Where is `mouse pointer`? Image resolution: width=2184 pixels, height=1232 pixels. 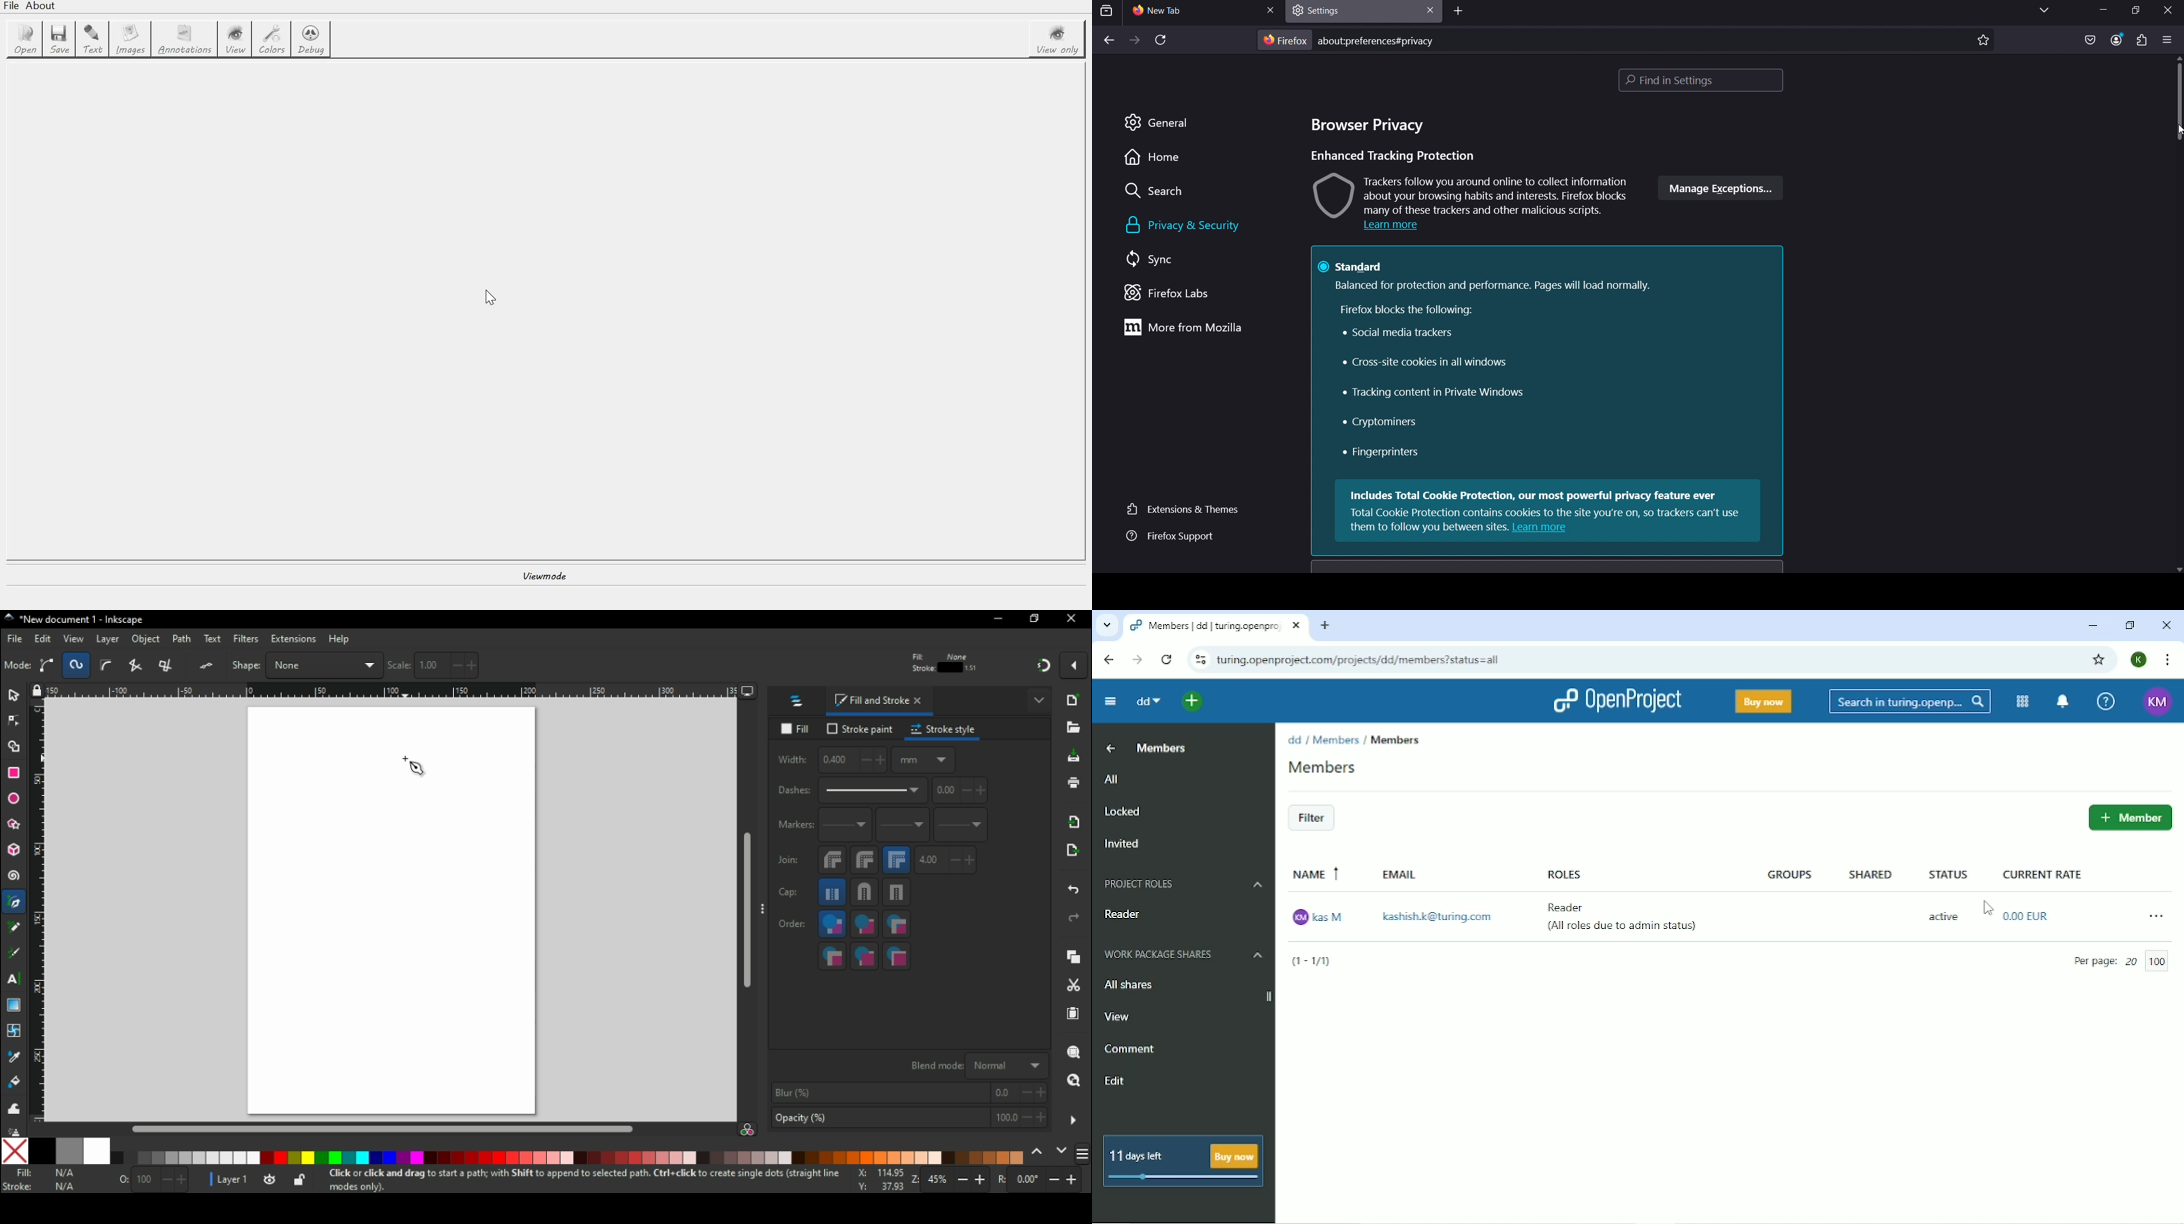
mouse pointer is located at coordinates (414, 764).